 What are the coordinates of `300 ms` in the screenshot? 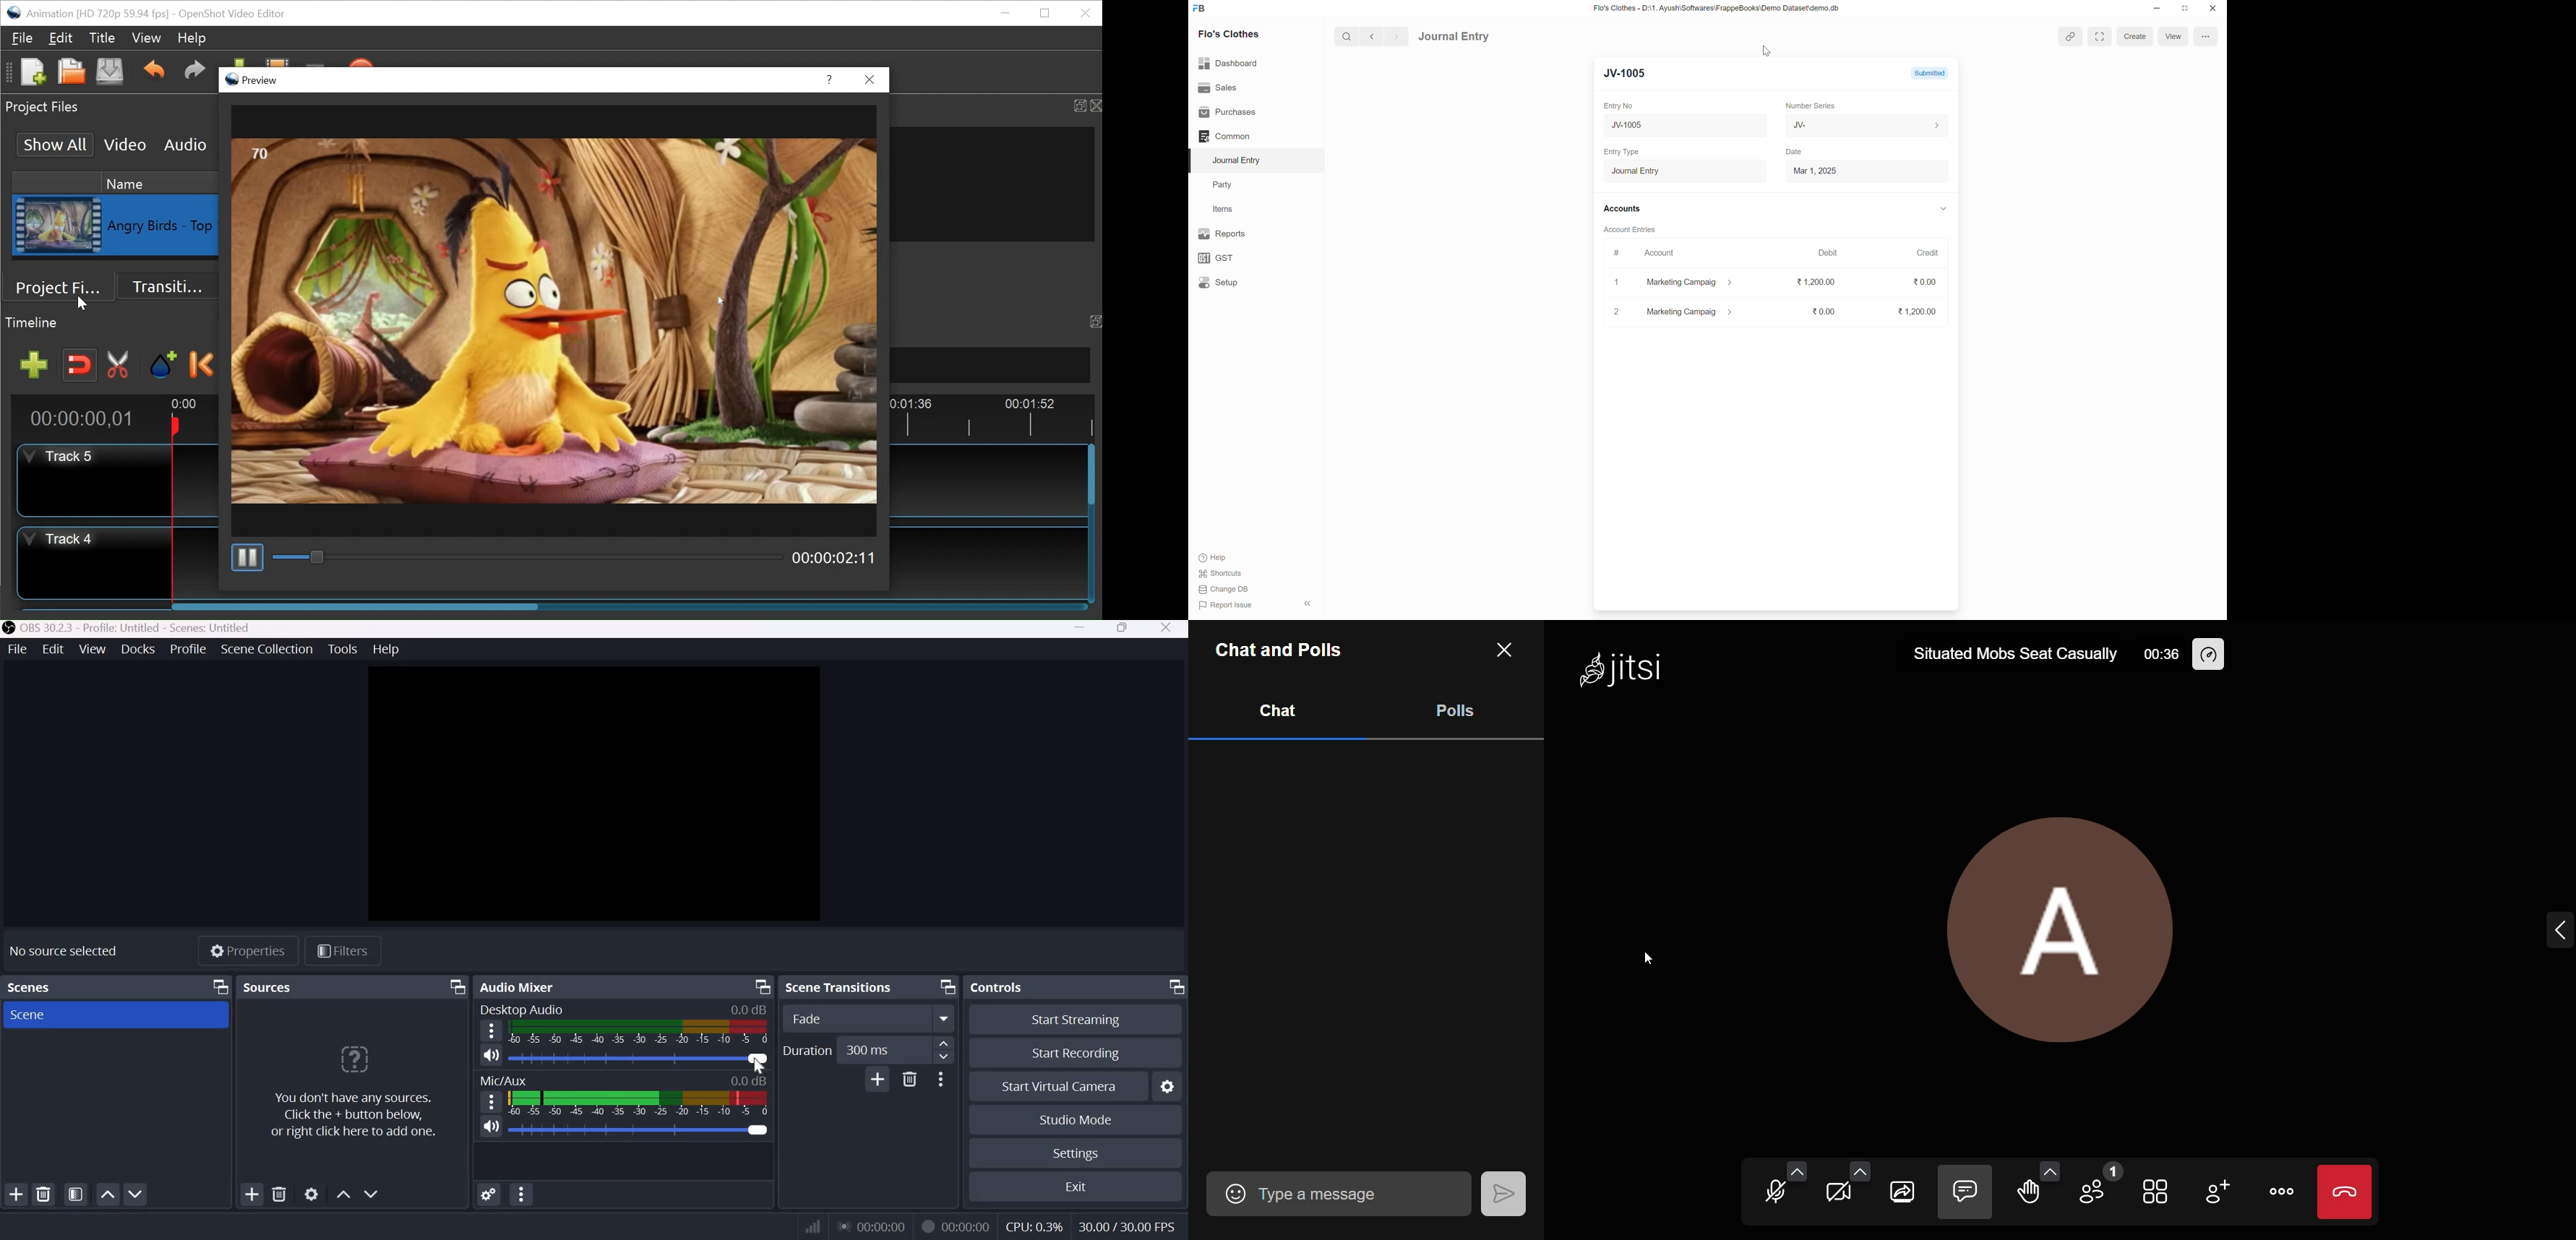 It's located at (883, 1051).